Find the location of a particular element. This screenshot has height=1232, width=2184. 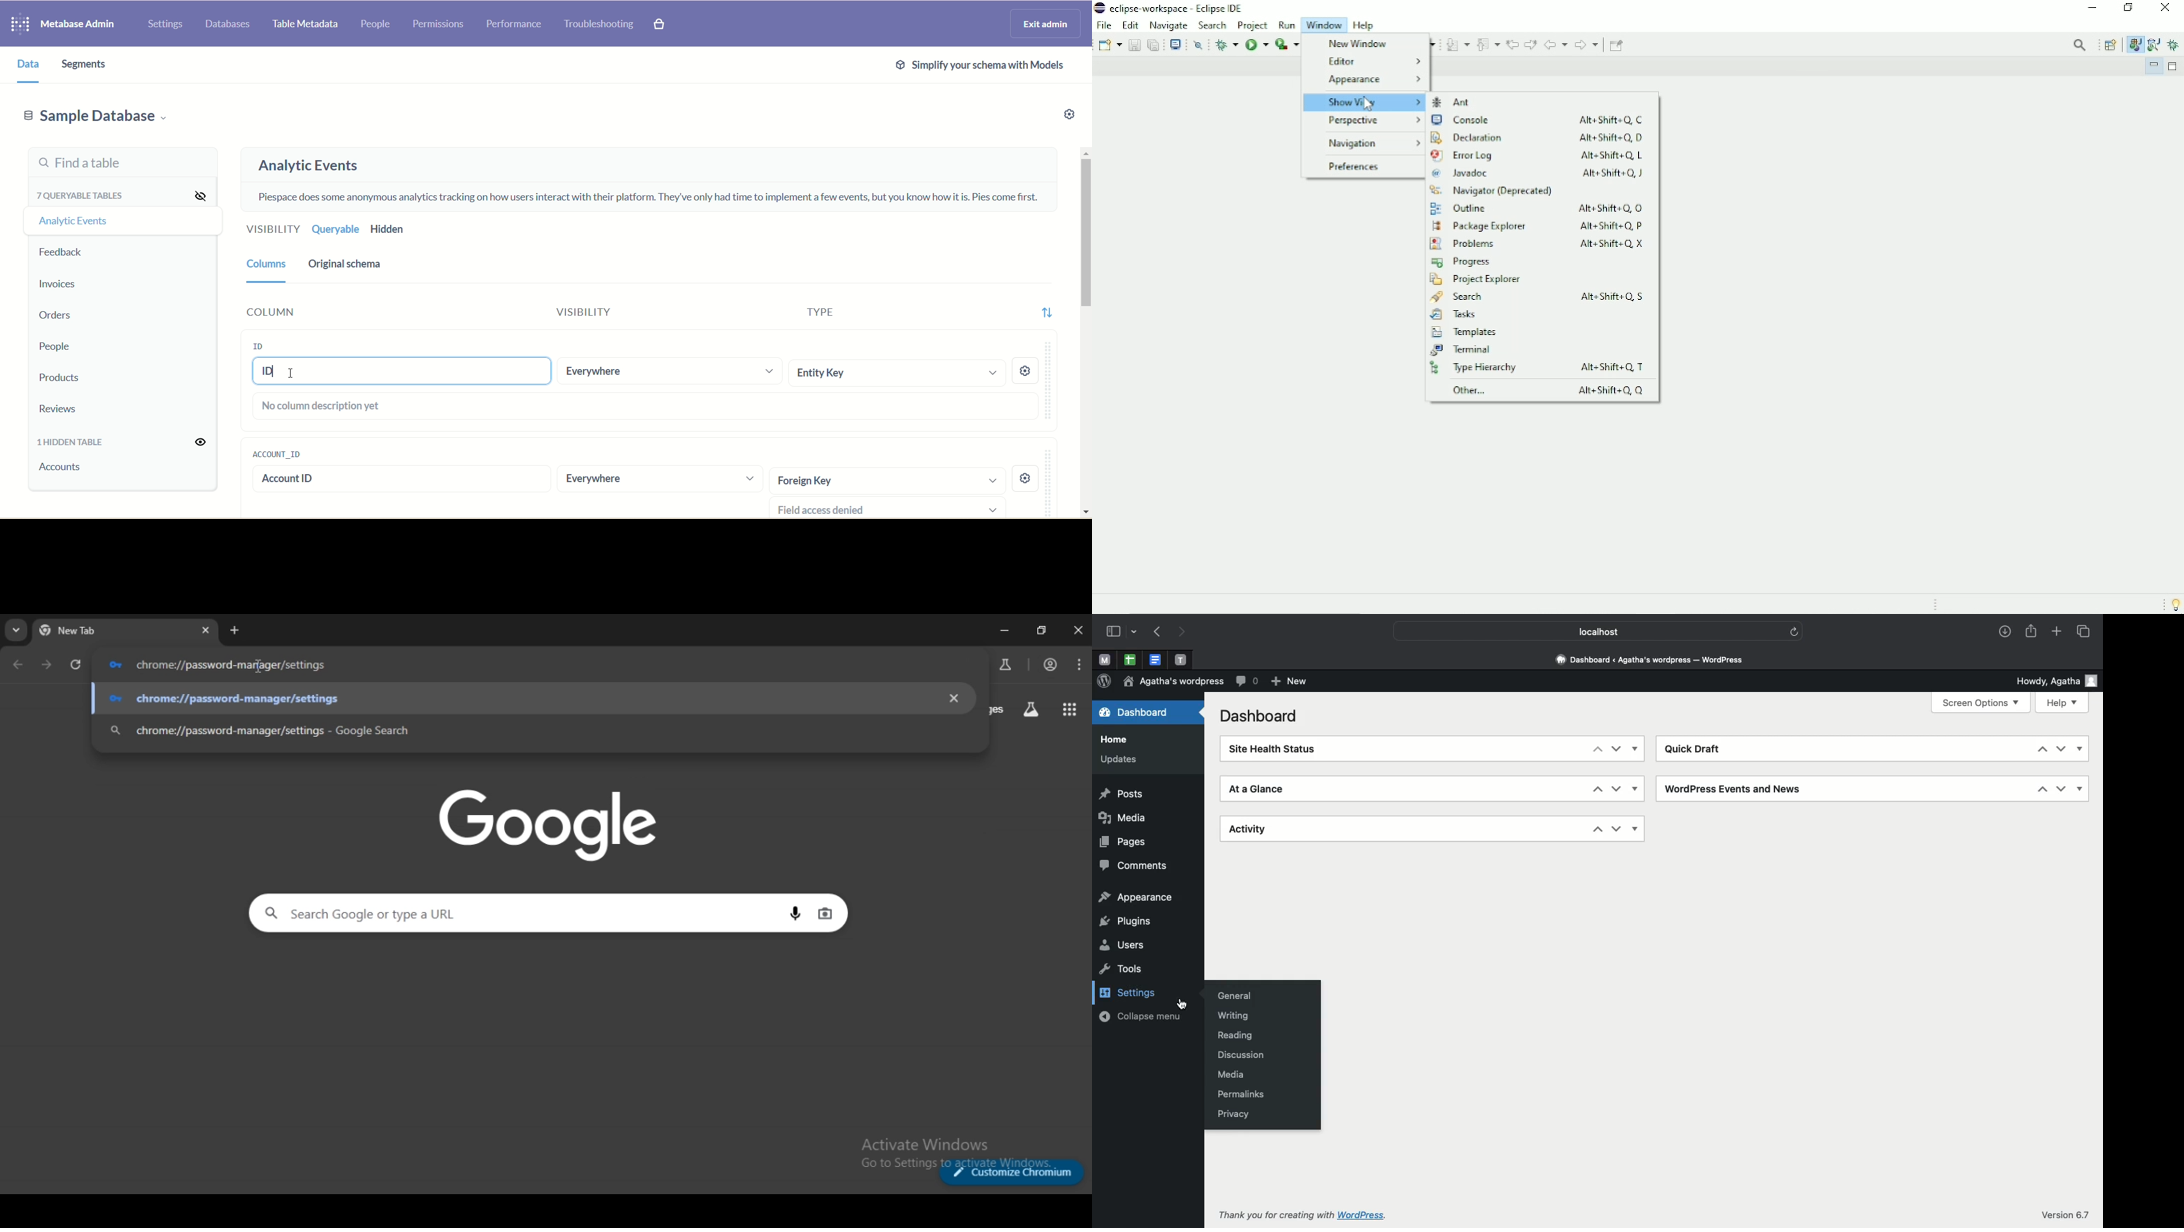

Up is located at coordinates (1598, 790).